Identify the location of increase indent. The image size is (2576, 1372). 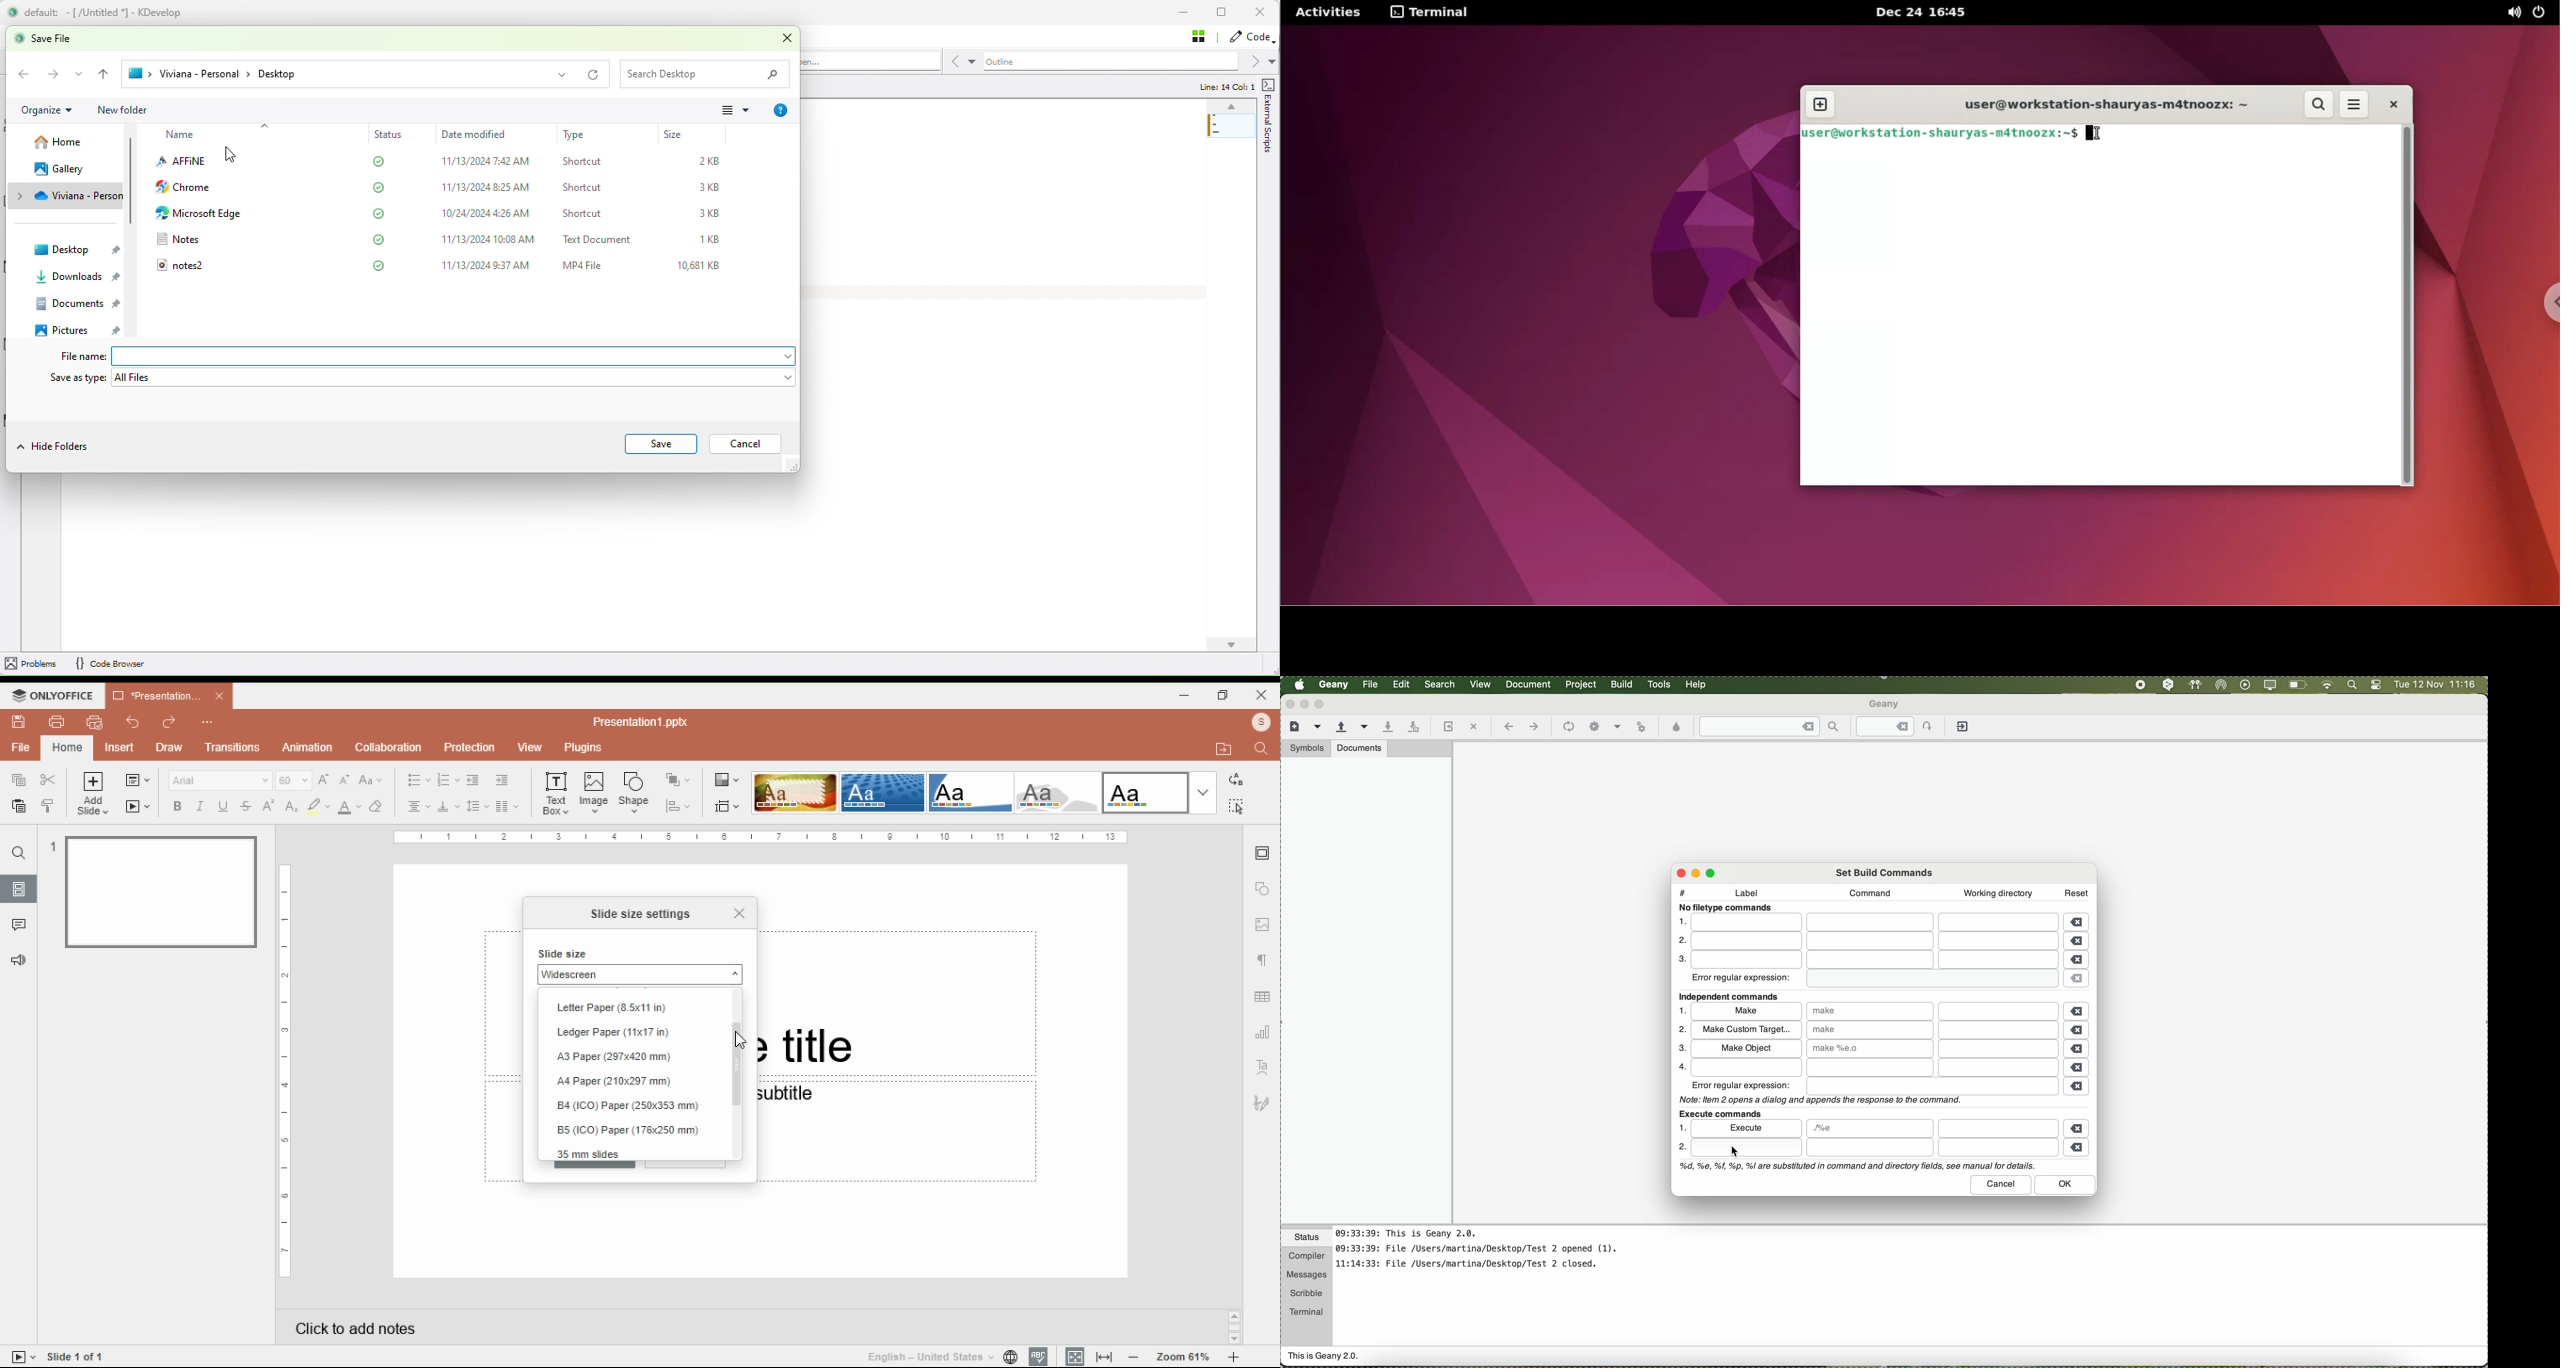
(501, 780).